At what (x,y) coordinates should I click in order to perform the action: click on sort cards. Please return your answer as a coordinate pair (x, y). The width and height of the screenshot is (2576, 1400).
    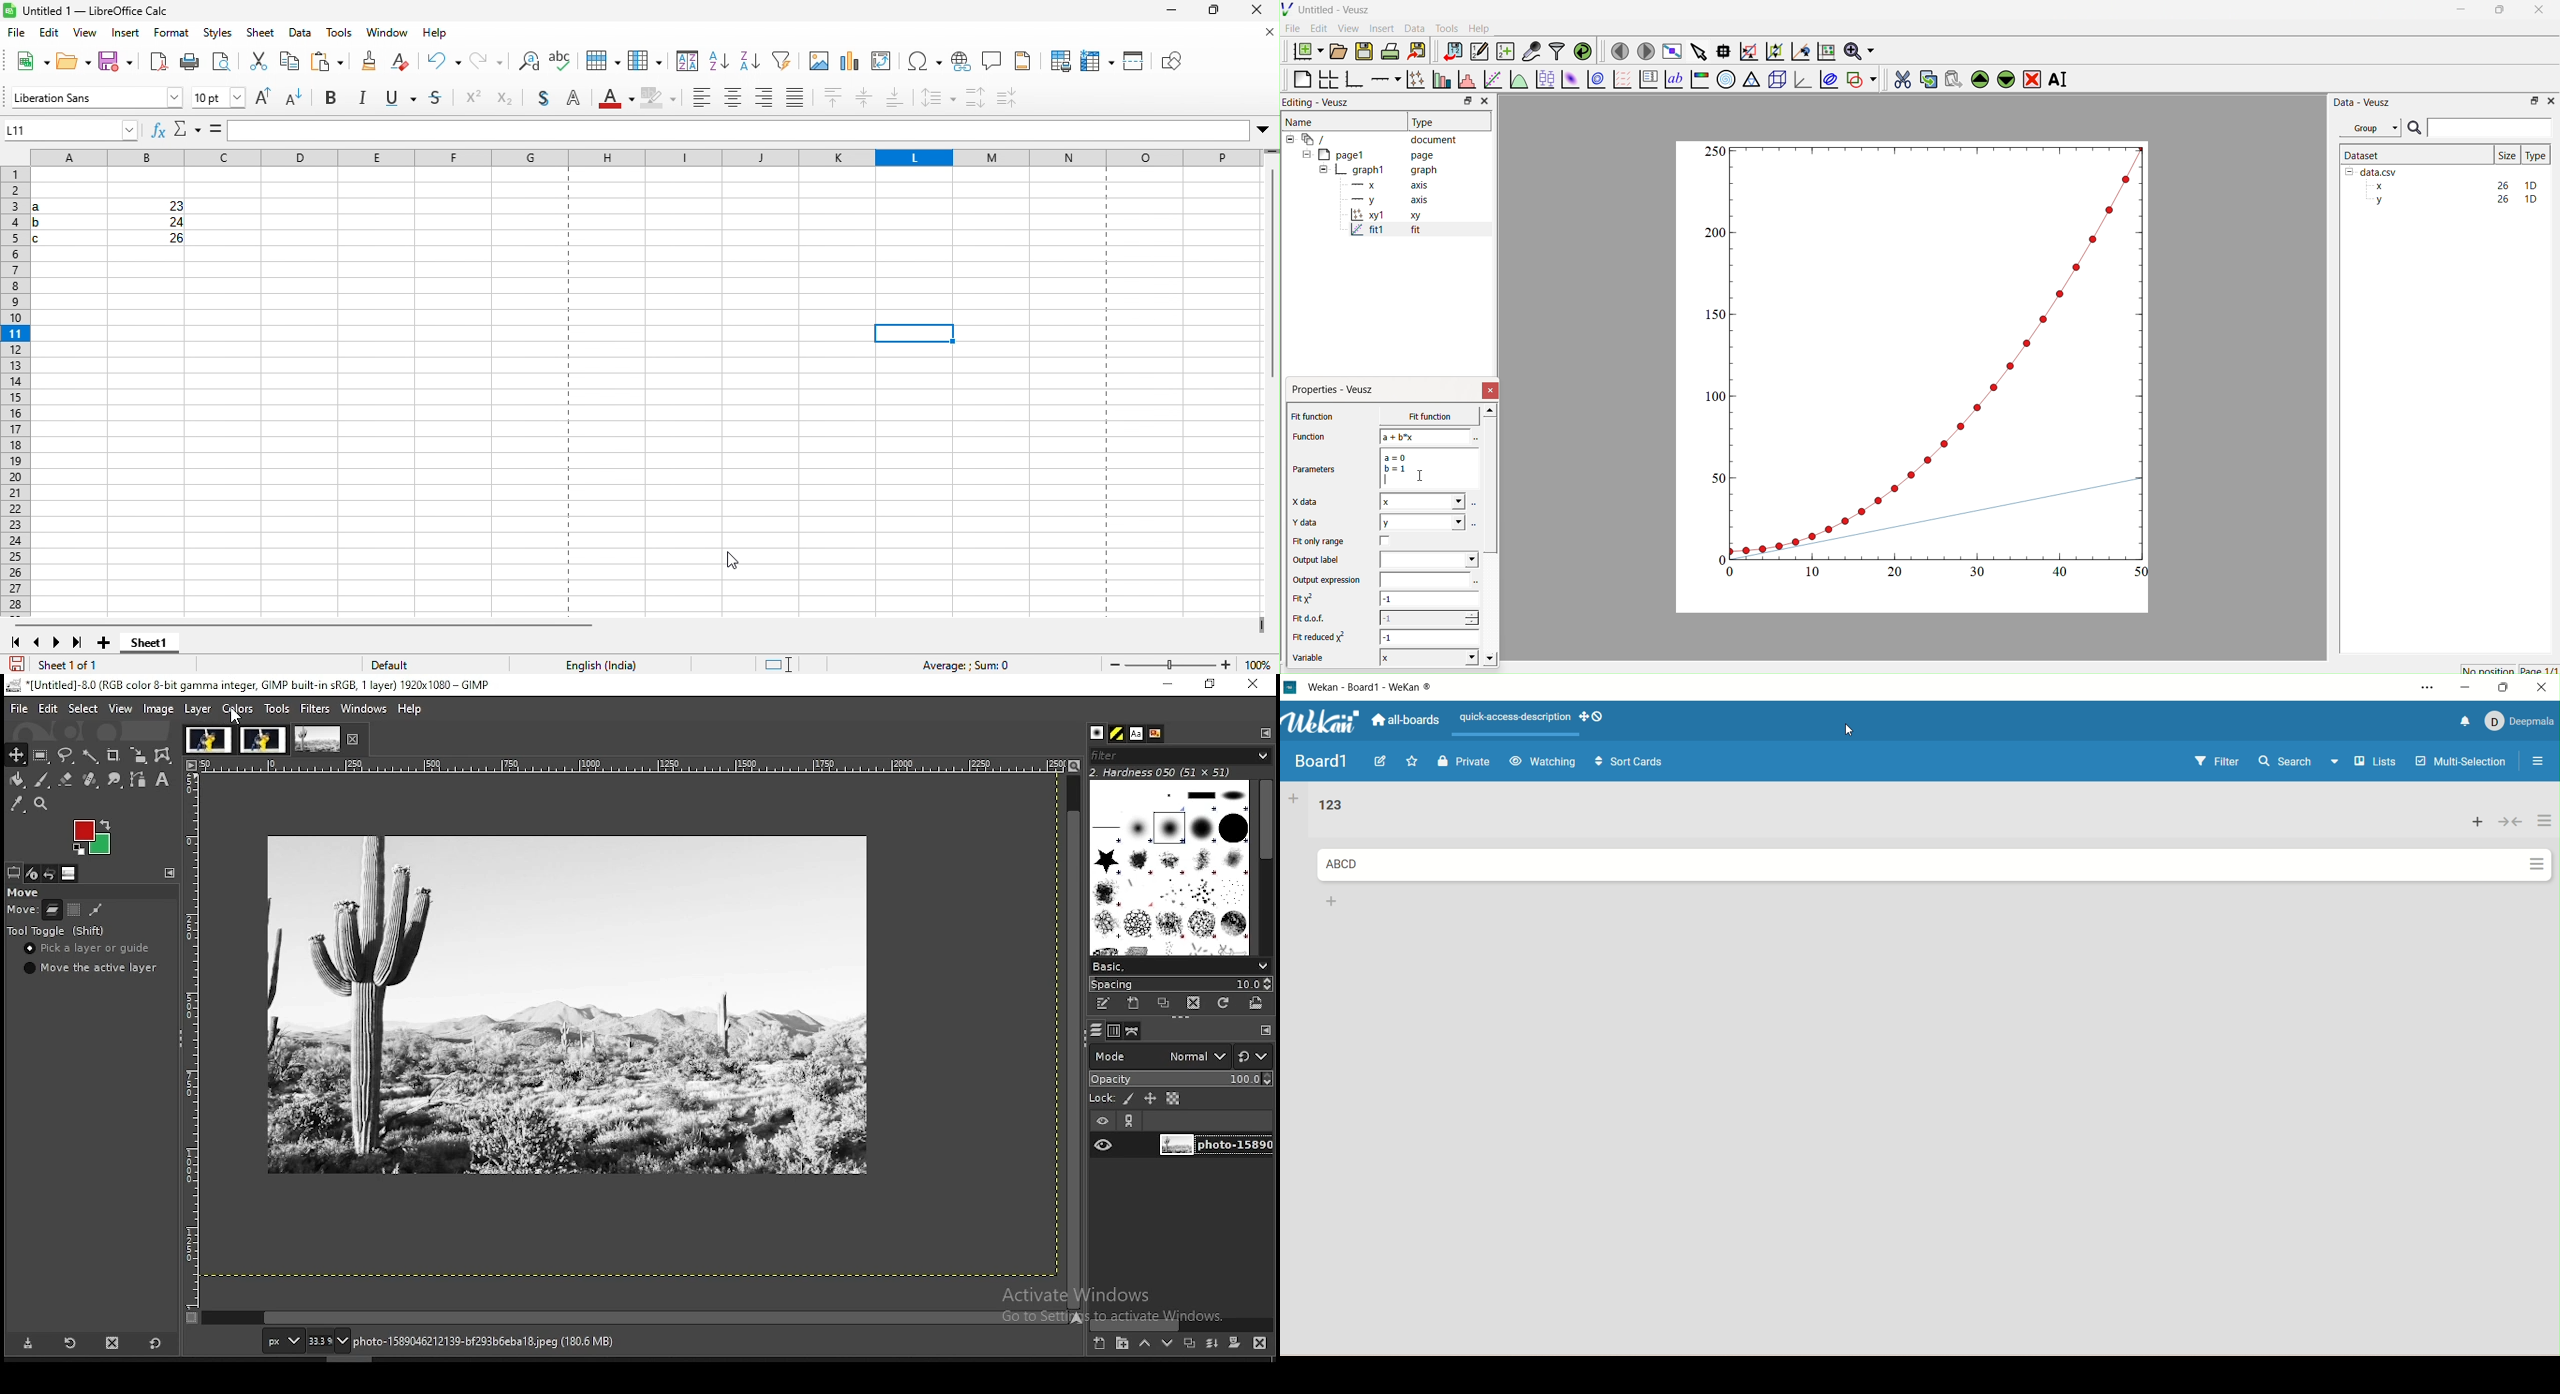
    Looking at the image, I should click on (1622, 764).